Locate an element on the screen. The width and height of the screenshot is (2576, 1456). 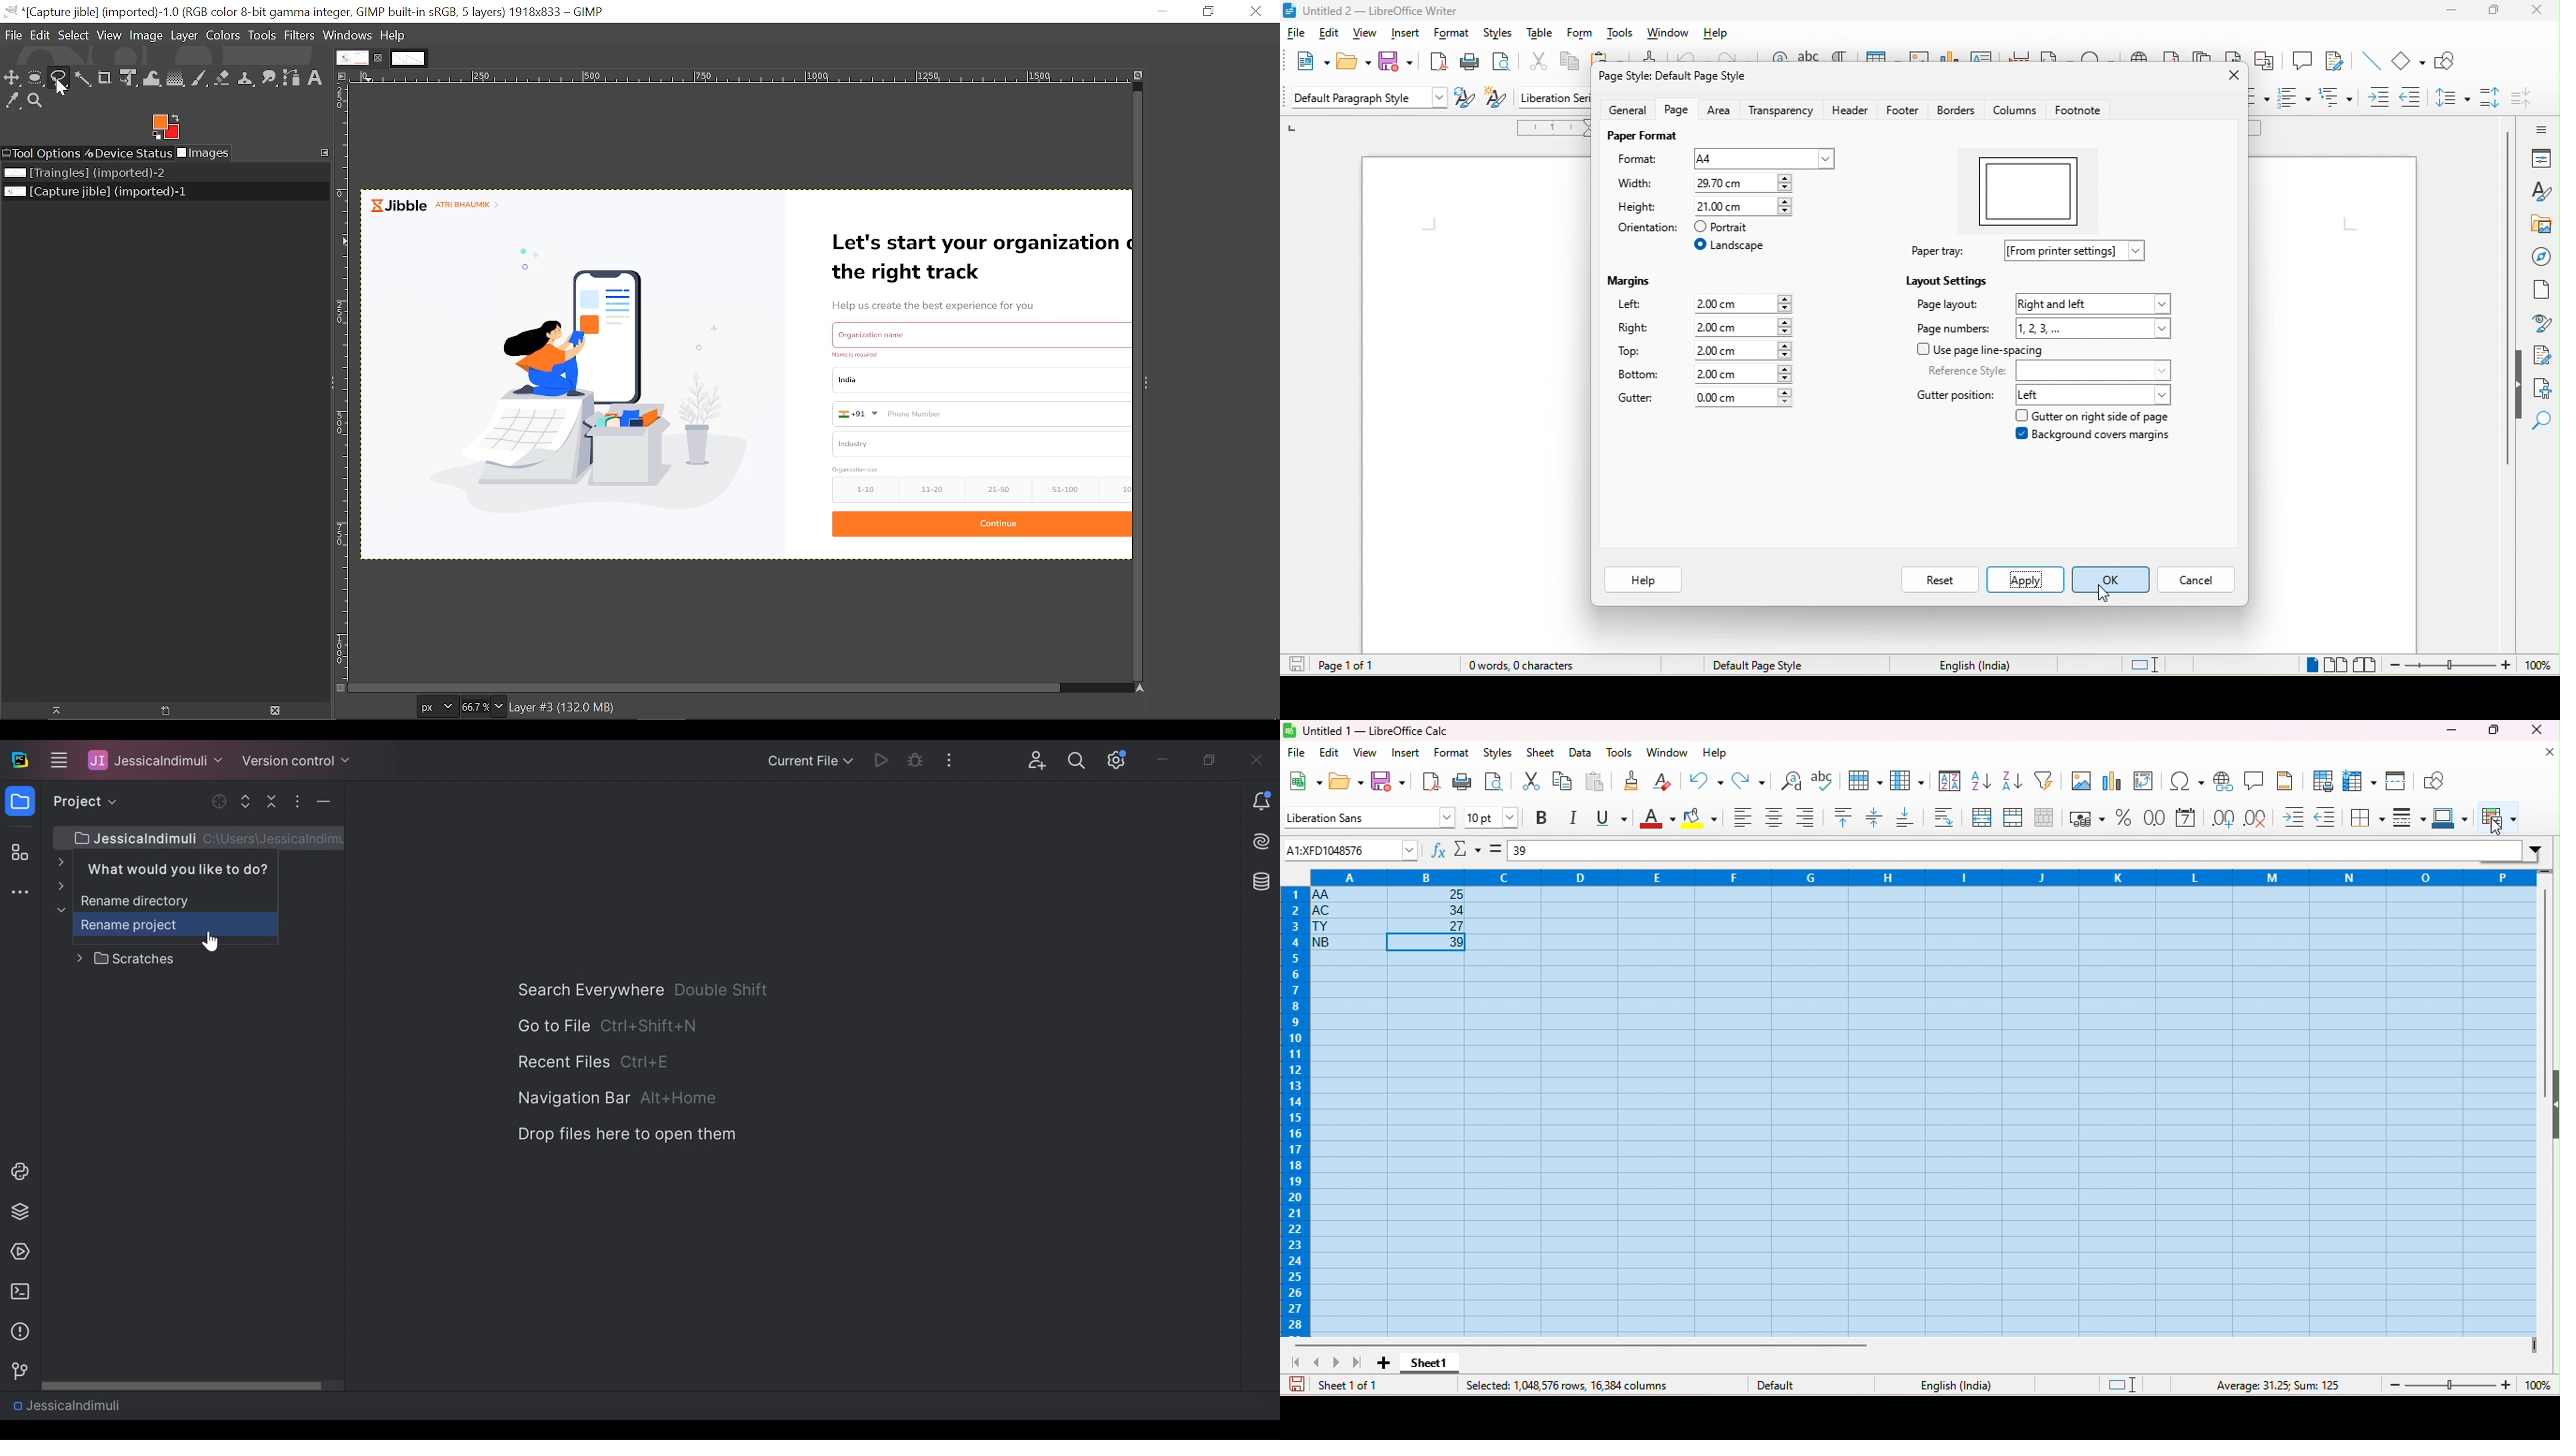
title is located at coordinates (1366, 731).